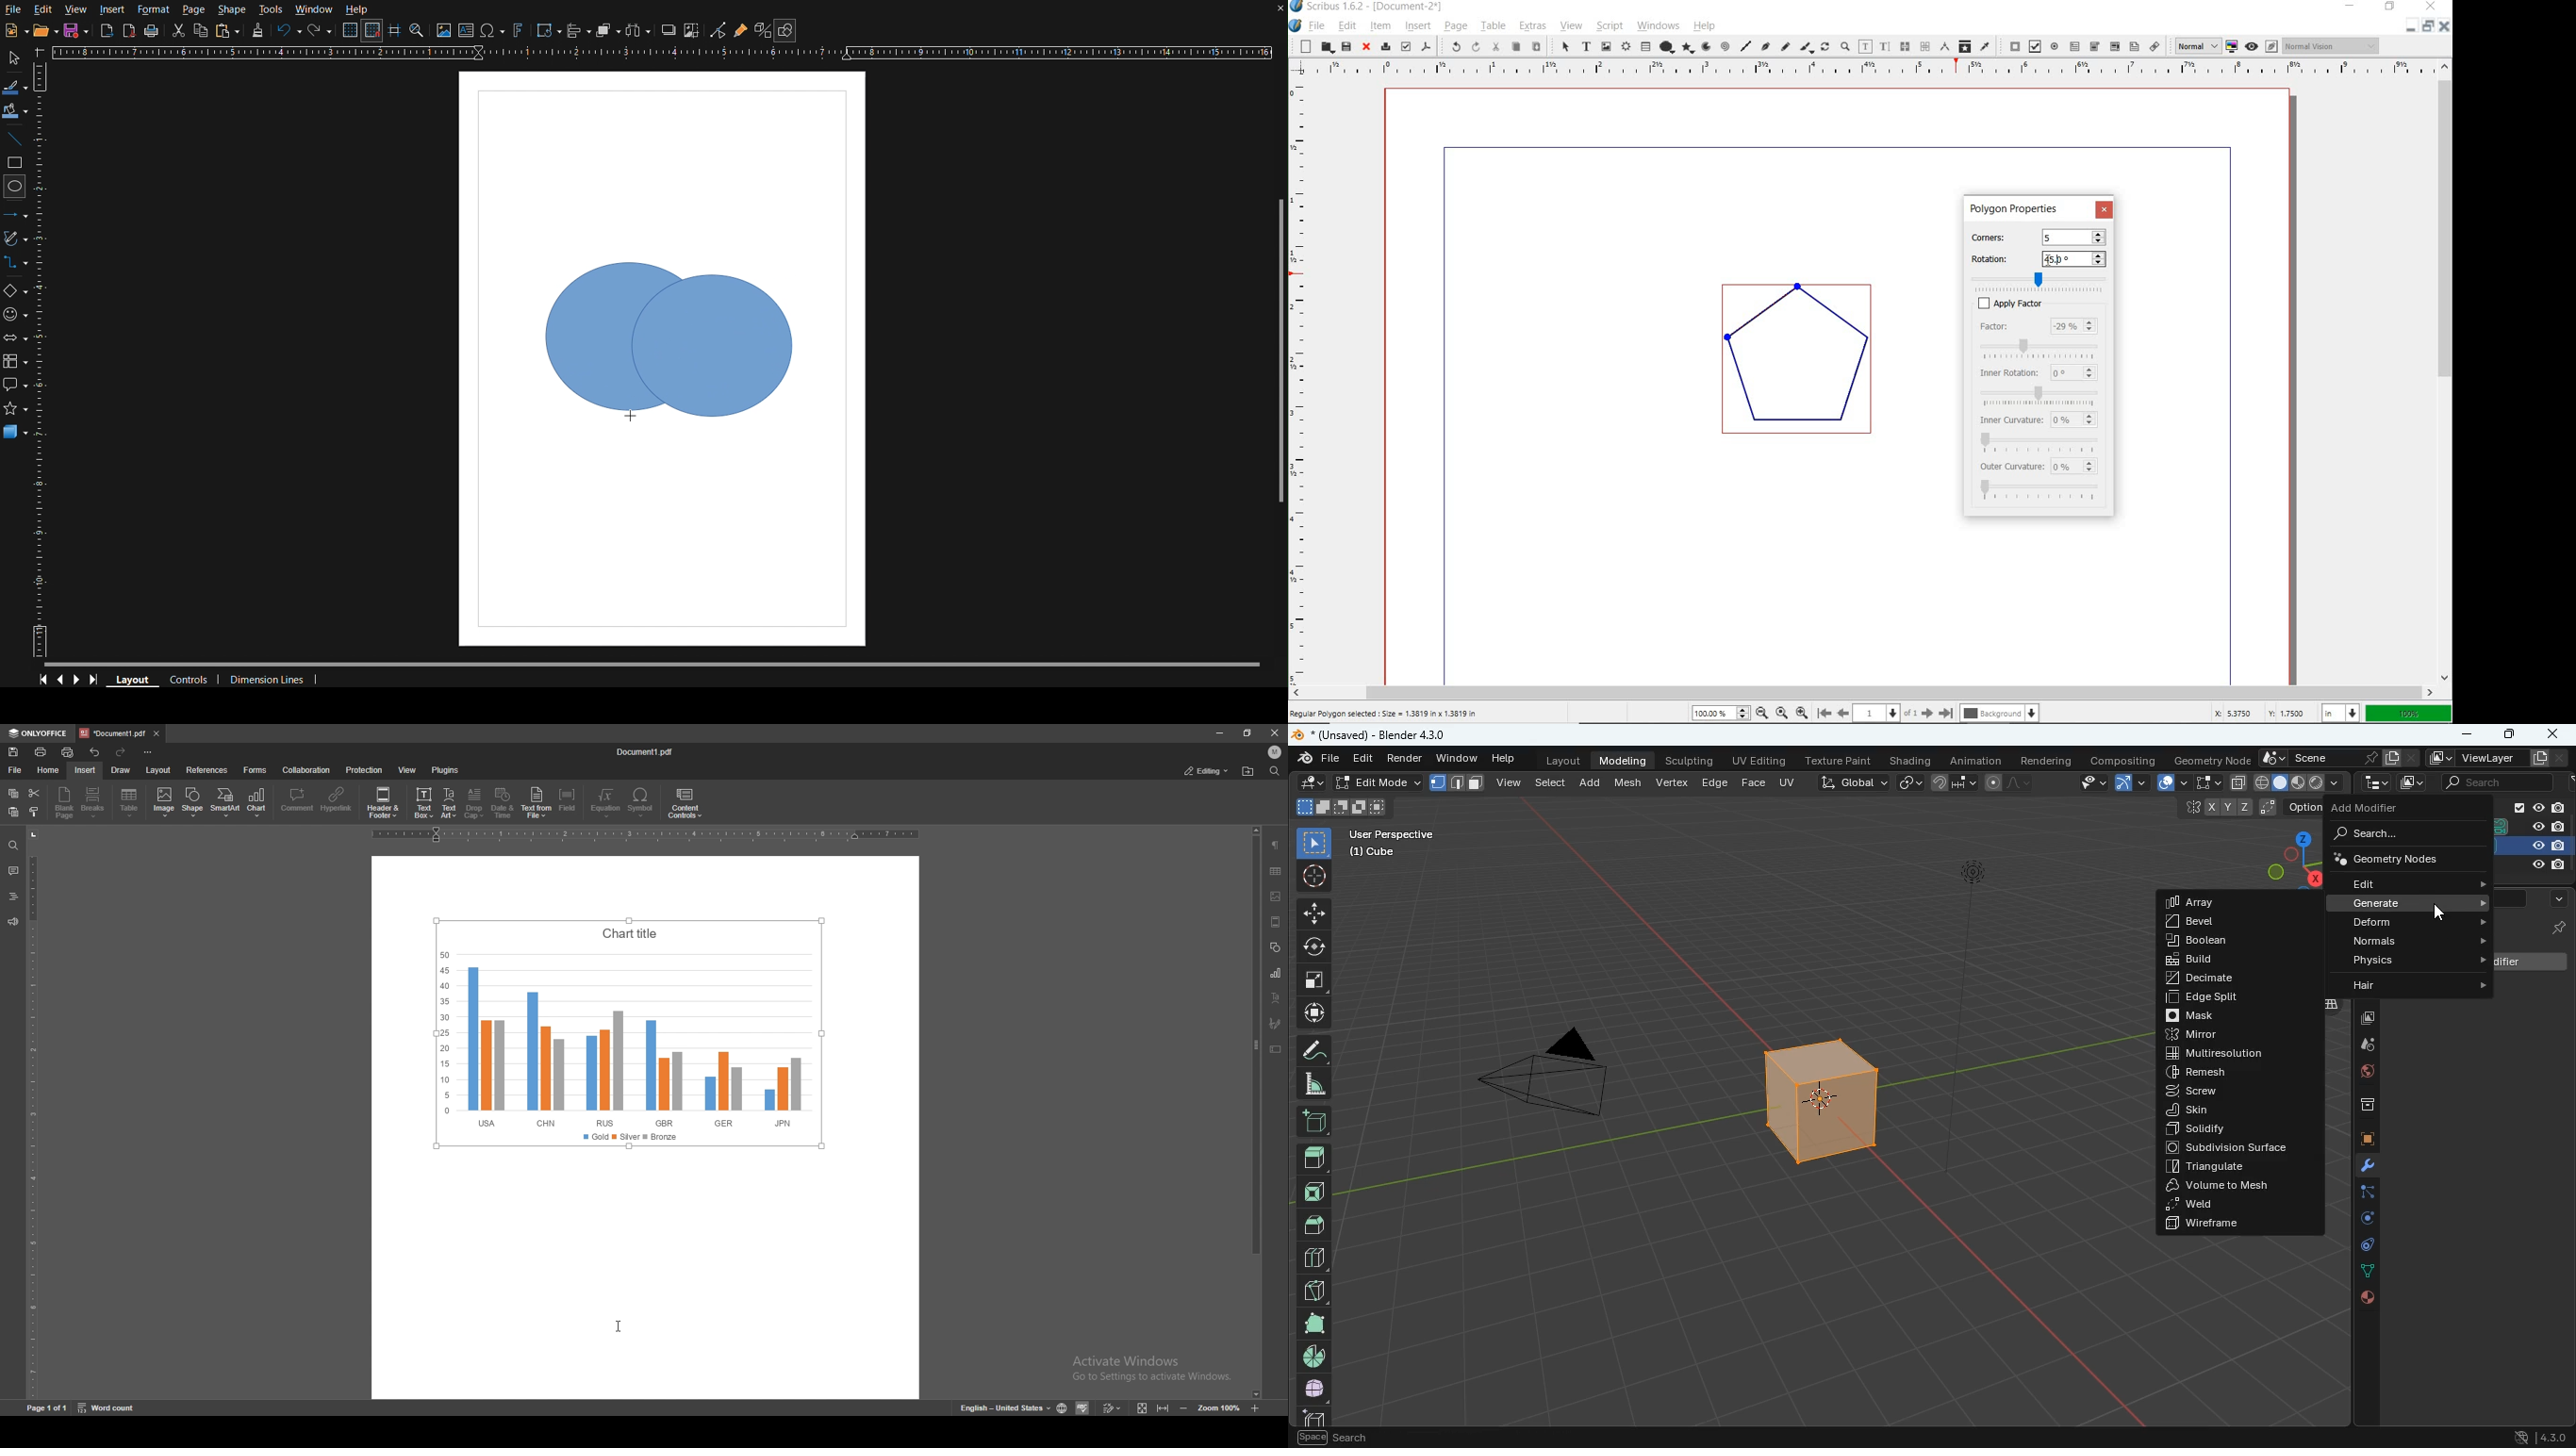 The width and height of the screenshot is (2576, 1456). I want to click on scrollbar, so click(2446, 372).